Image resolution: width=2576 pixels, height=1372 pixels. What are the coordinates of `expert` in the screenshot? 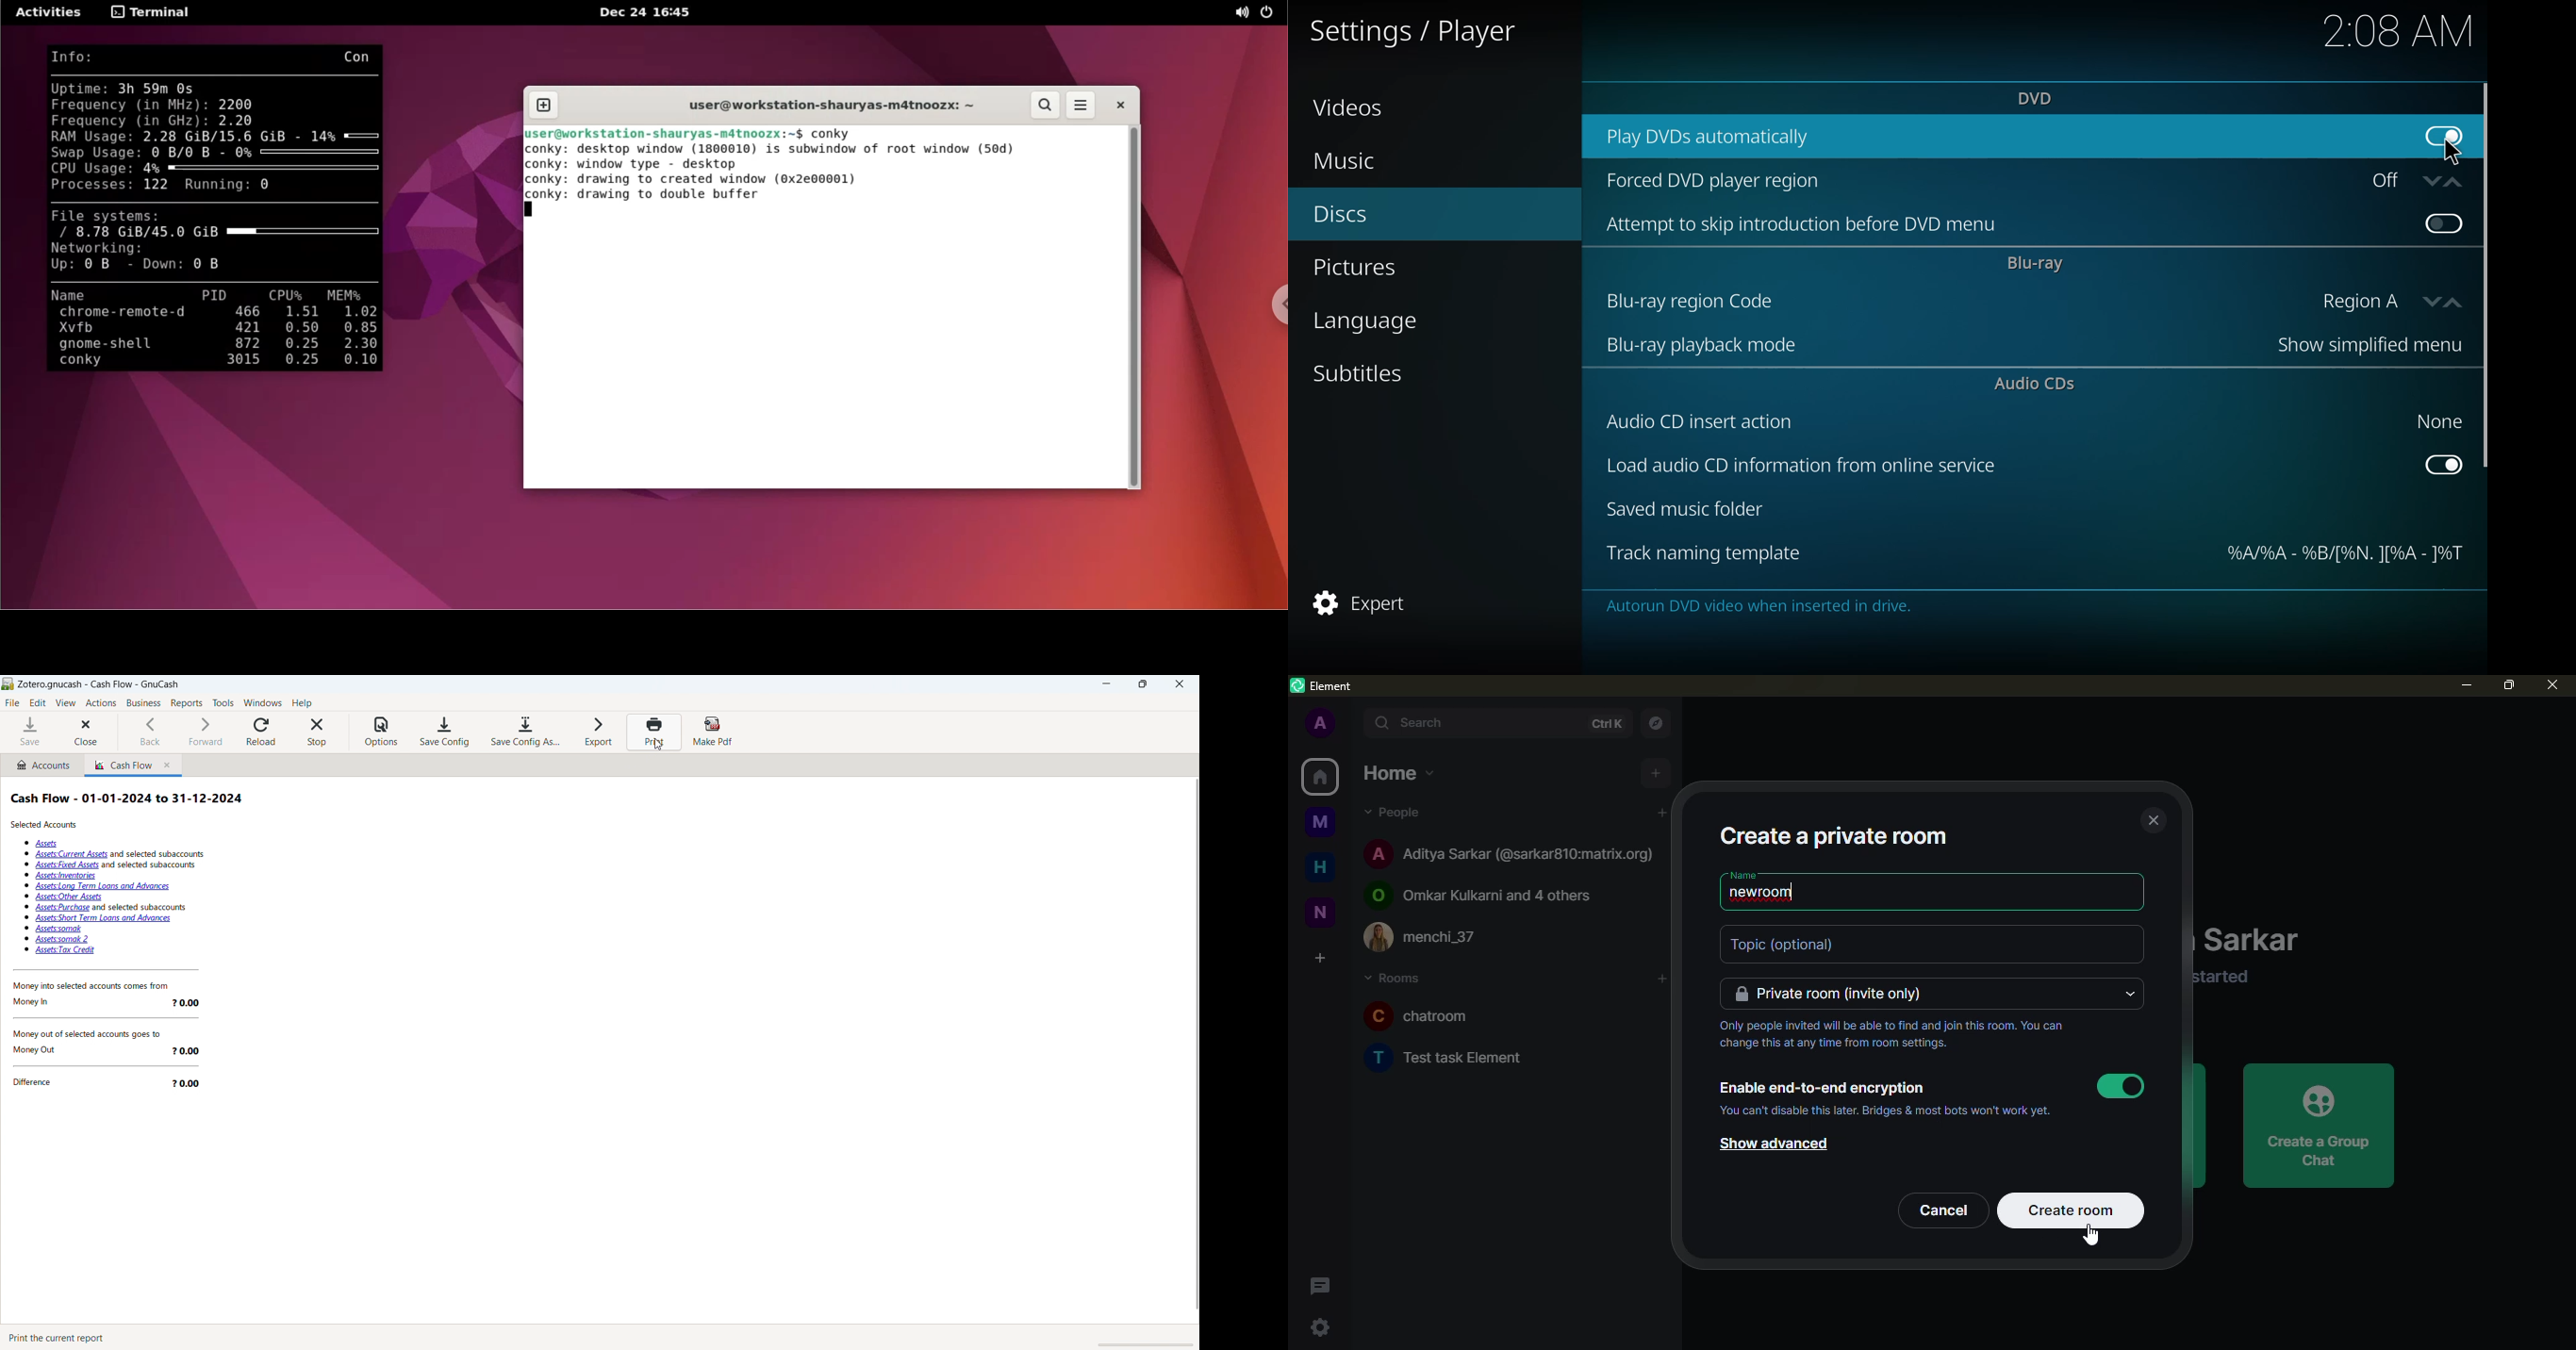 It's located at (1364, 602).